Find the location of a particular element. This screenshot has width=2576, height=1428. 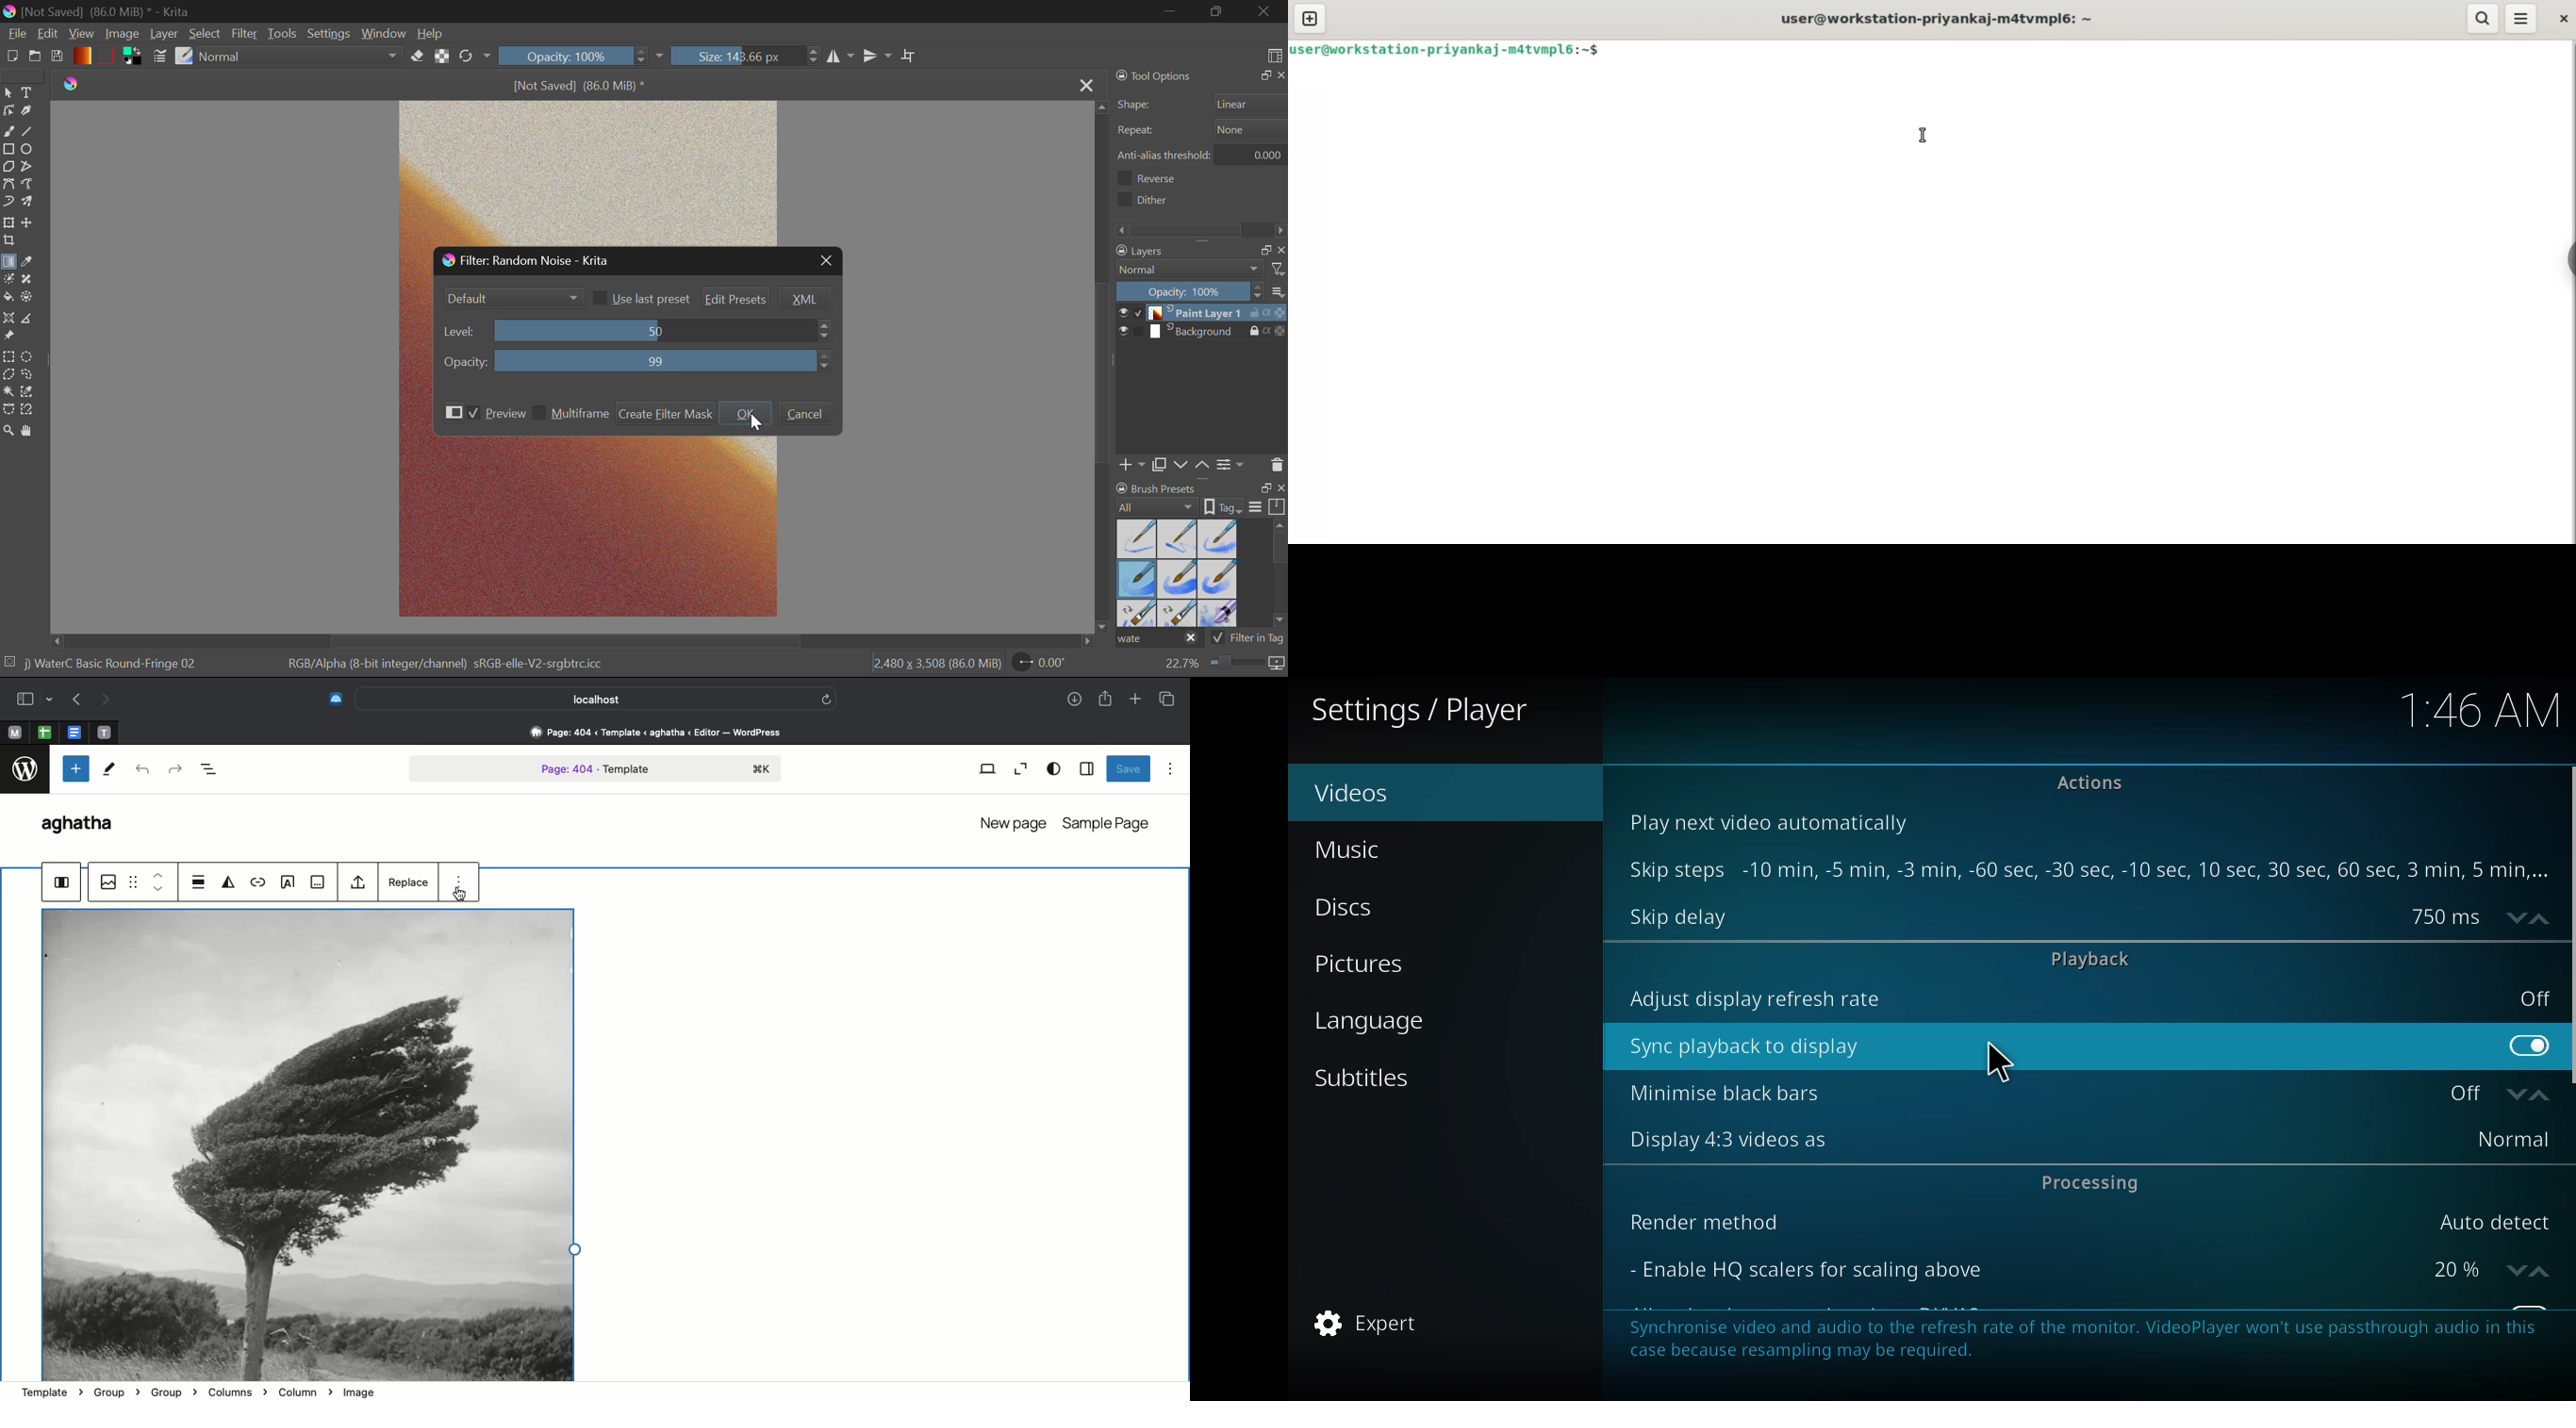

time is located at coordinates (2475, 709).